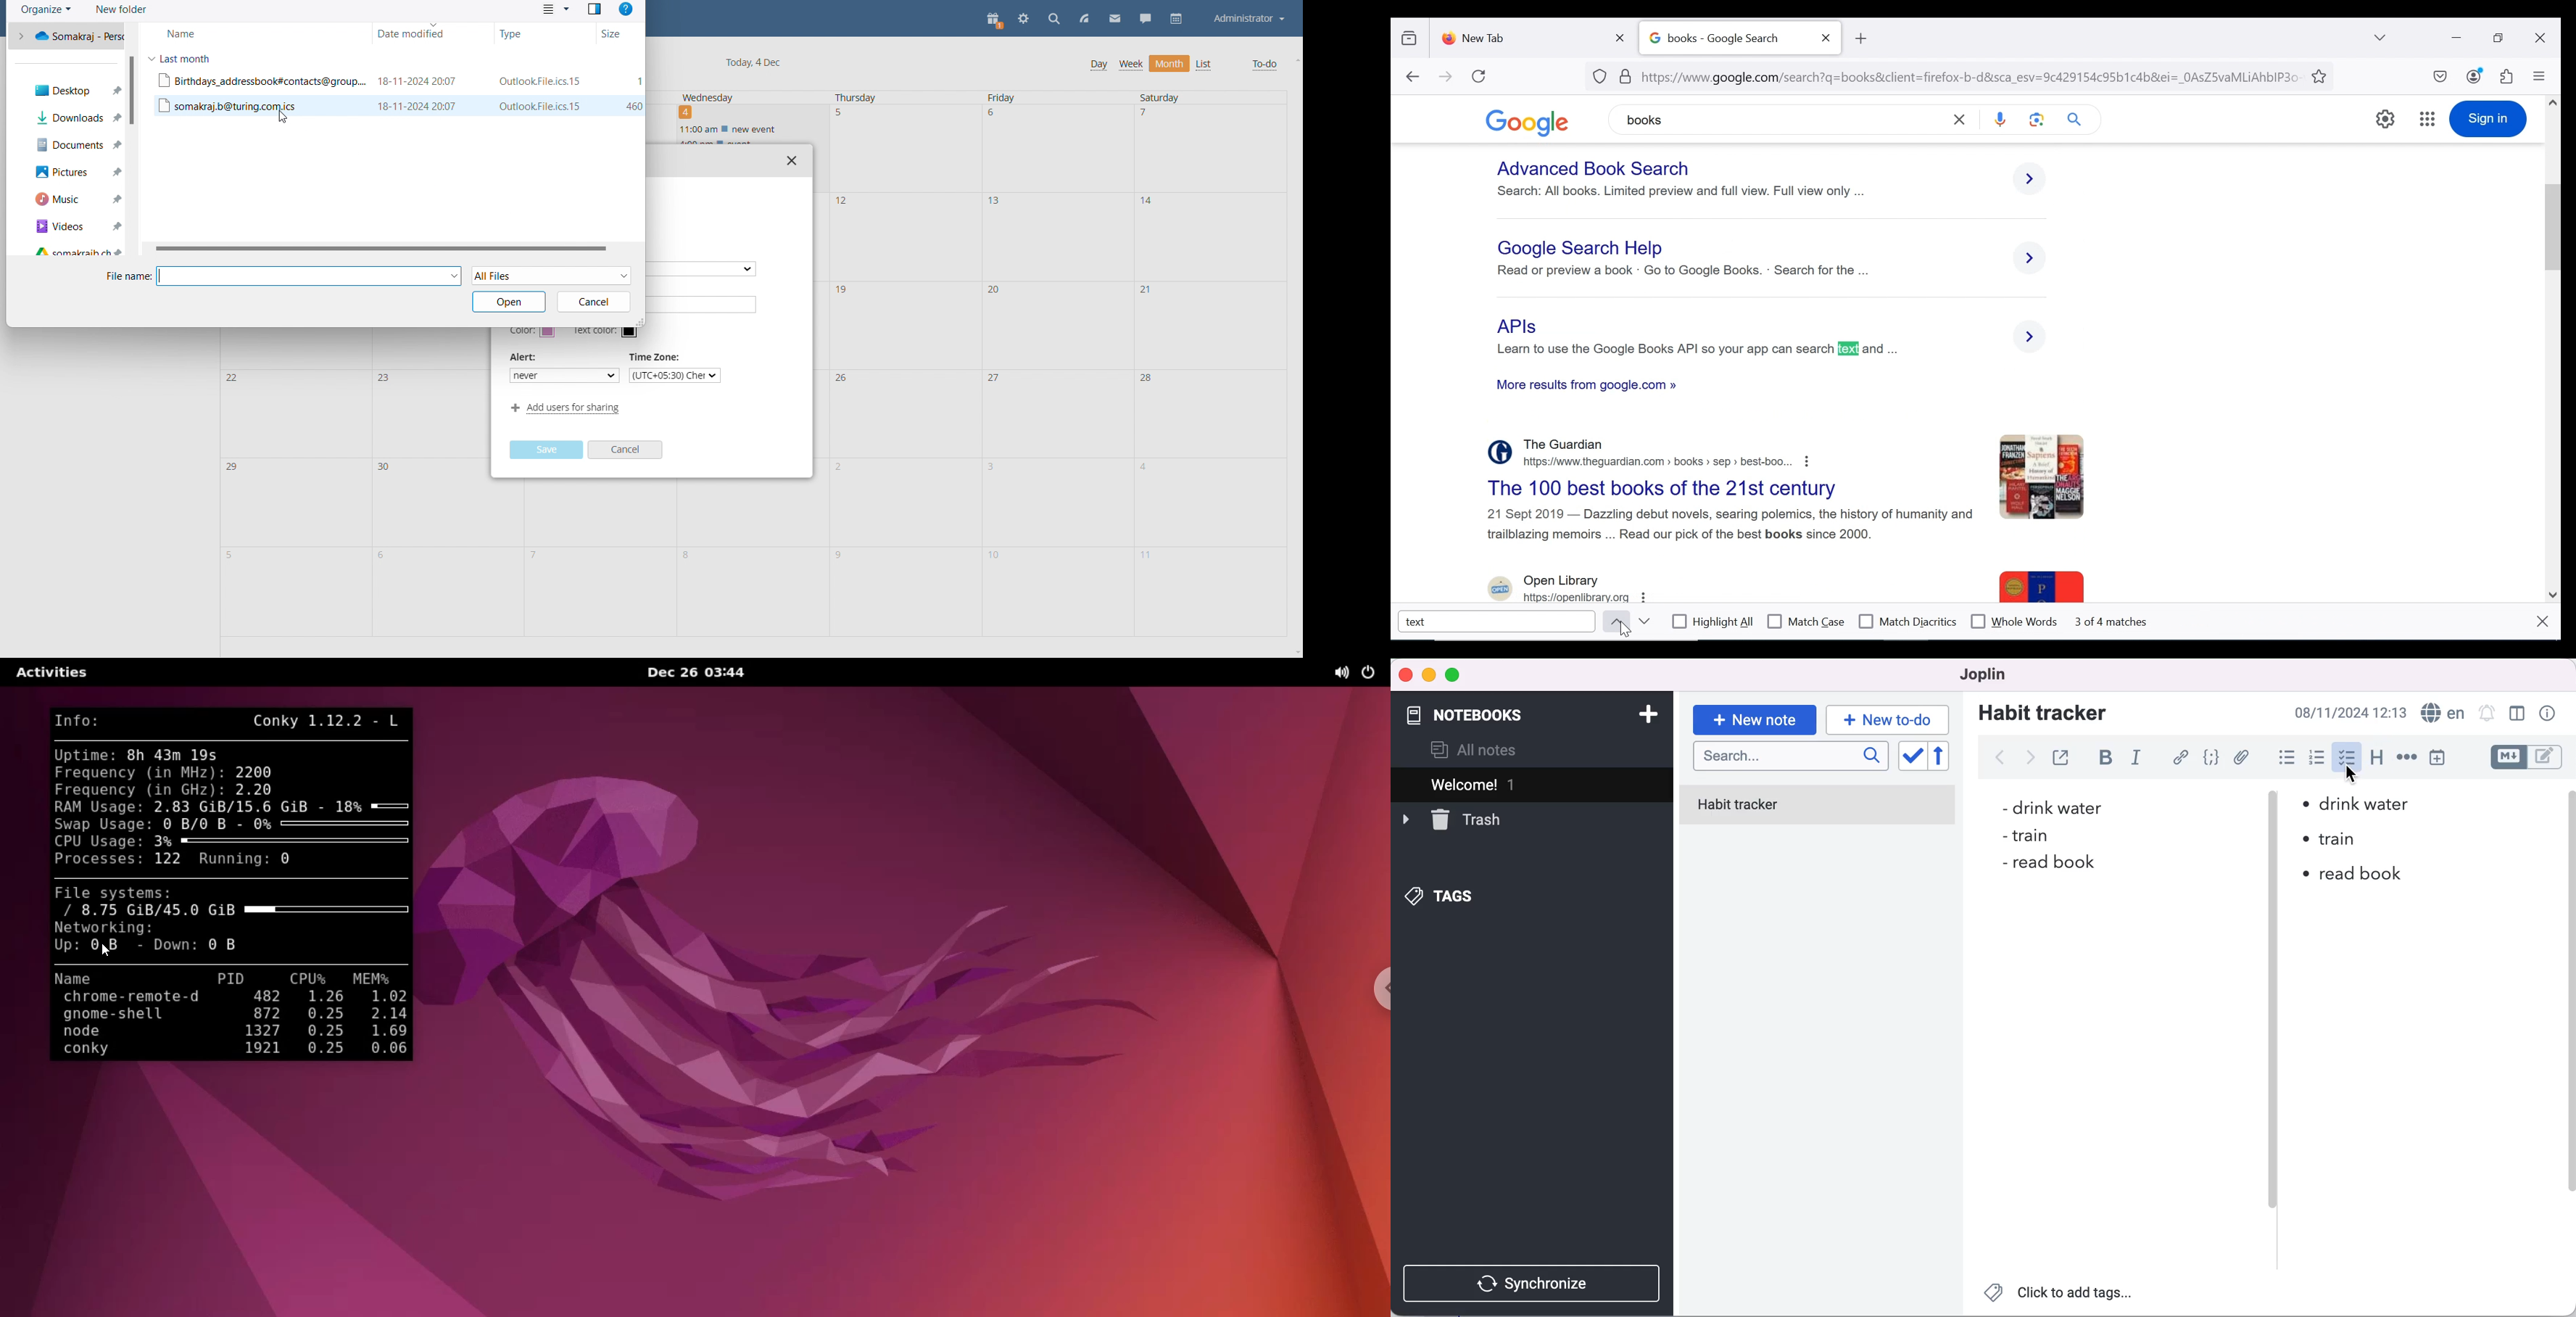  I want to click on close tab, so click(1826, 38).